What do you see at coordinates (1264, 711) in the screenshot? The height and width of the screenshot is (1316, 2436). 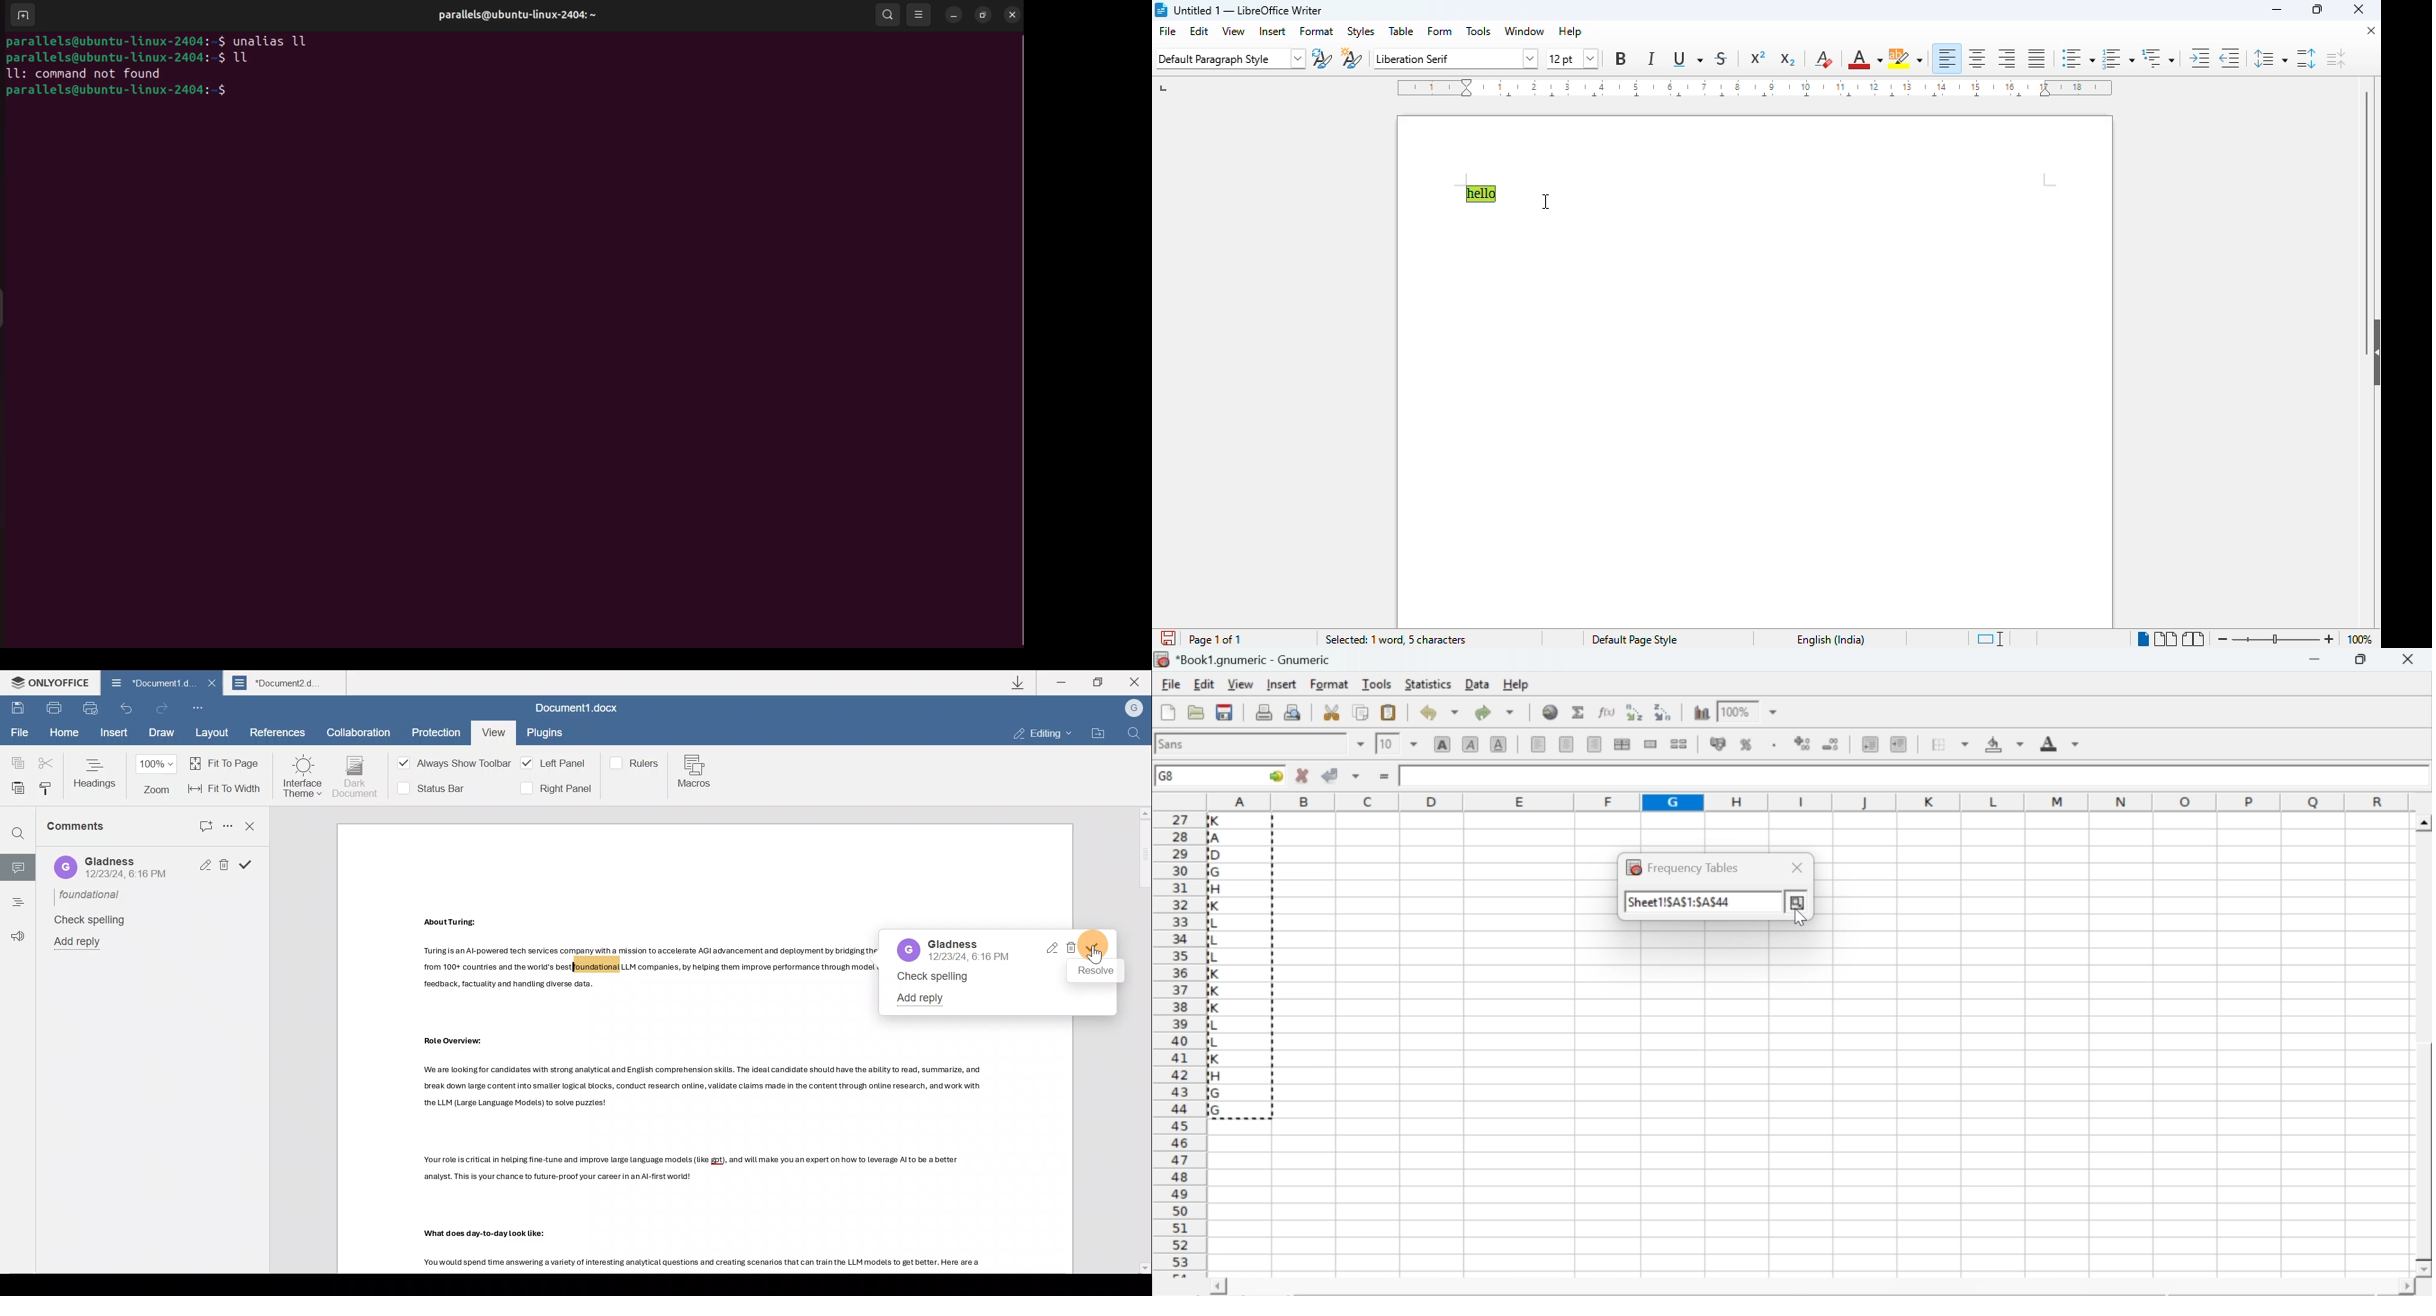 I see `print` at bounding box center [1264, 711].